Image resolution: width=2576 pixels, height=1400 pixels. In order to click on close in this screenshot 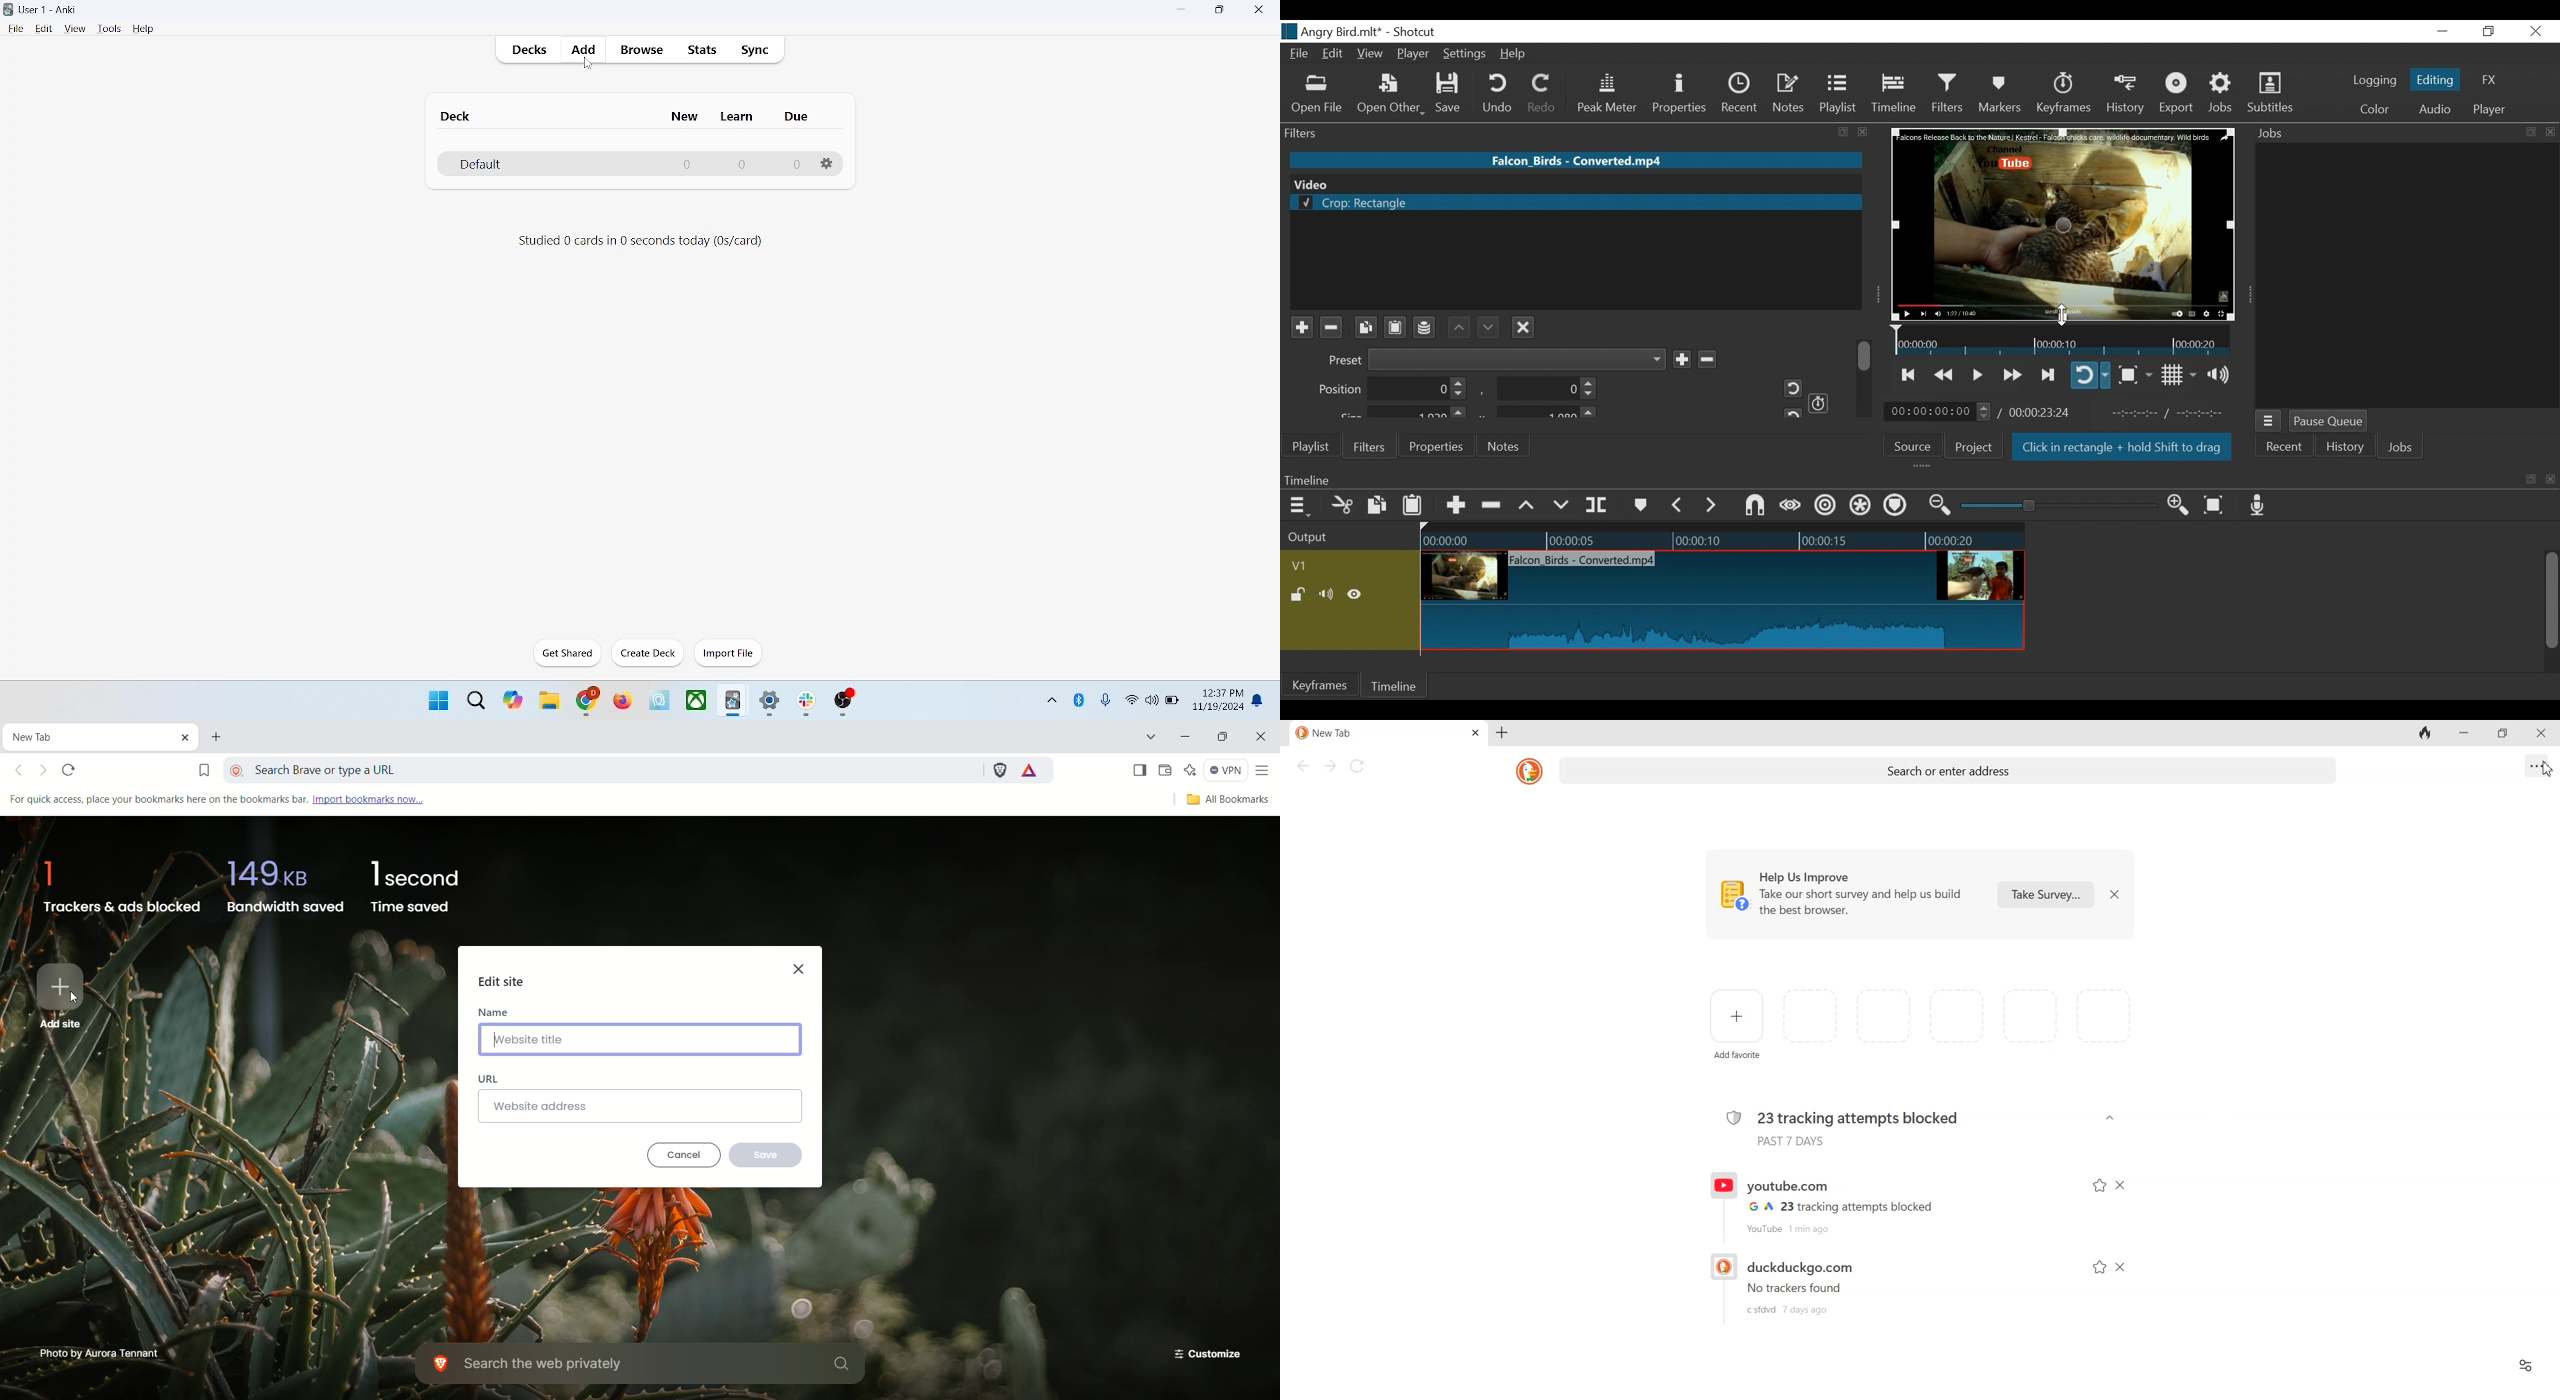, I will do `click(2552, 480)`.